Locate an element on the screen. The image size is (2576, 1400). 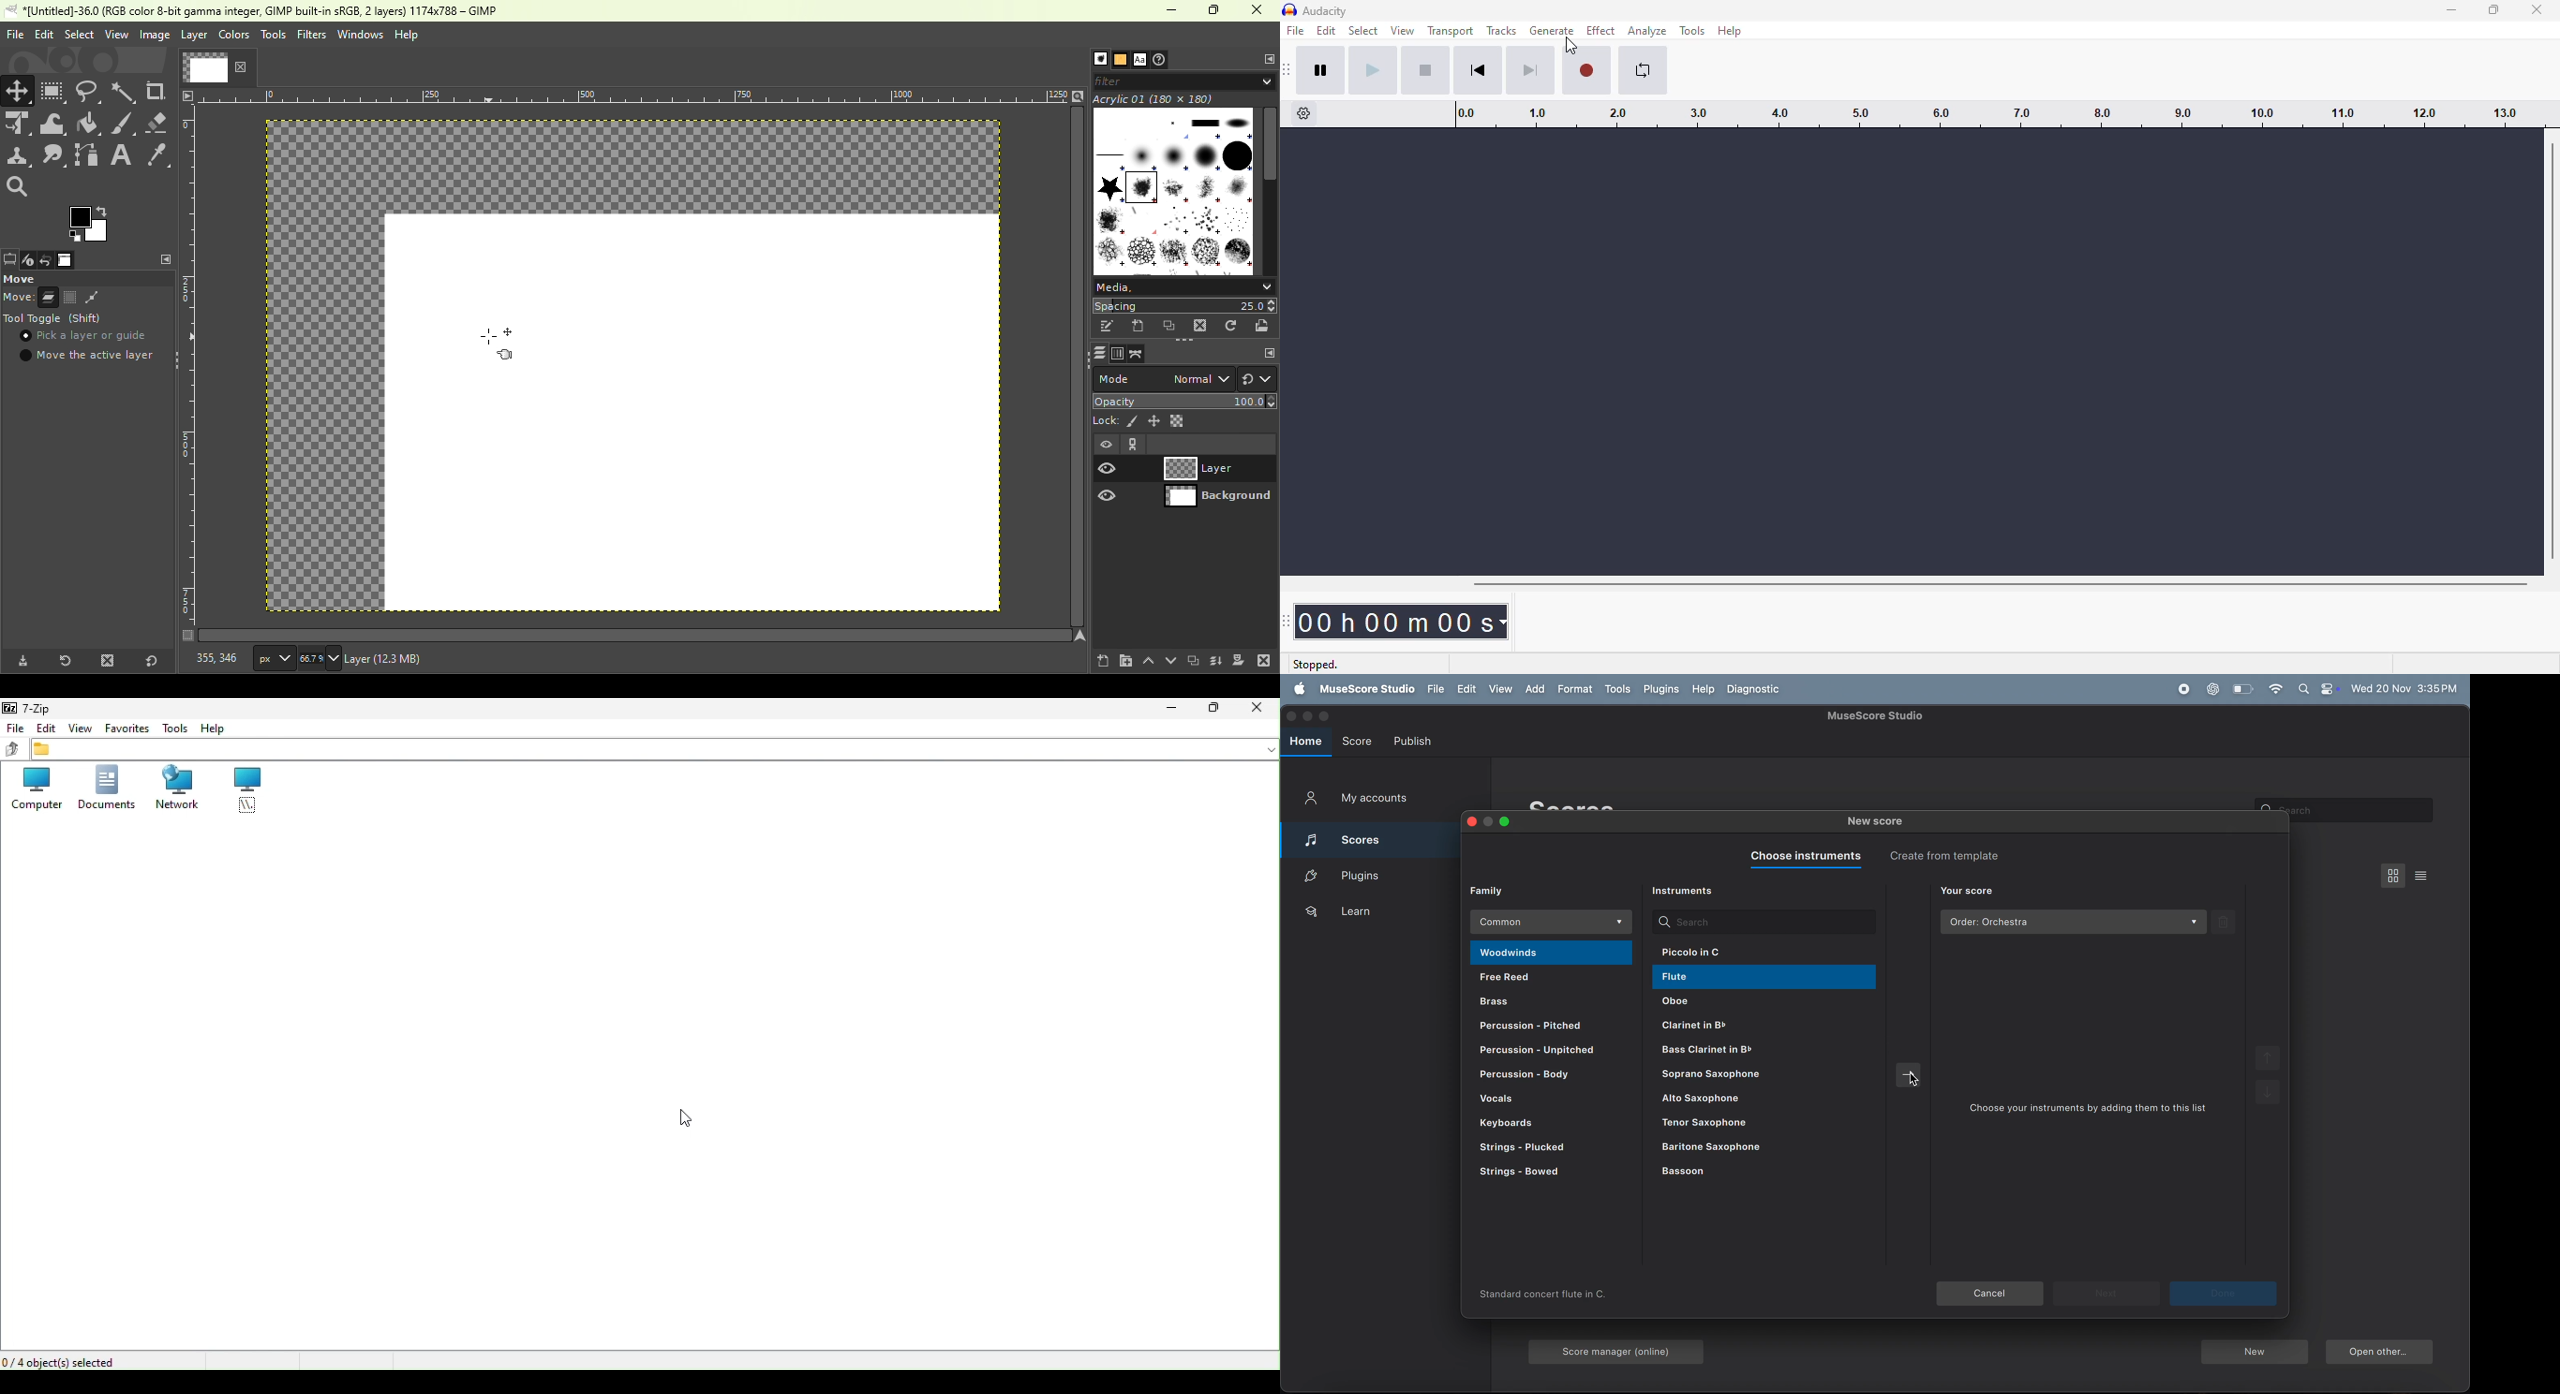
plugins is located at coordinates (1366, 874).